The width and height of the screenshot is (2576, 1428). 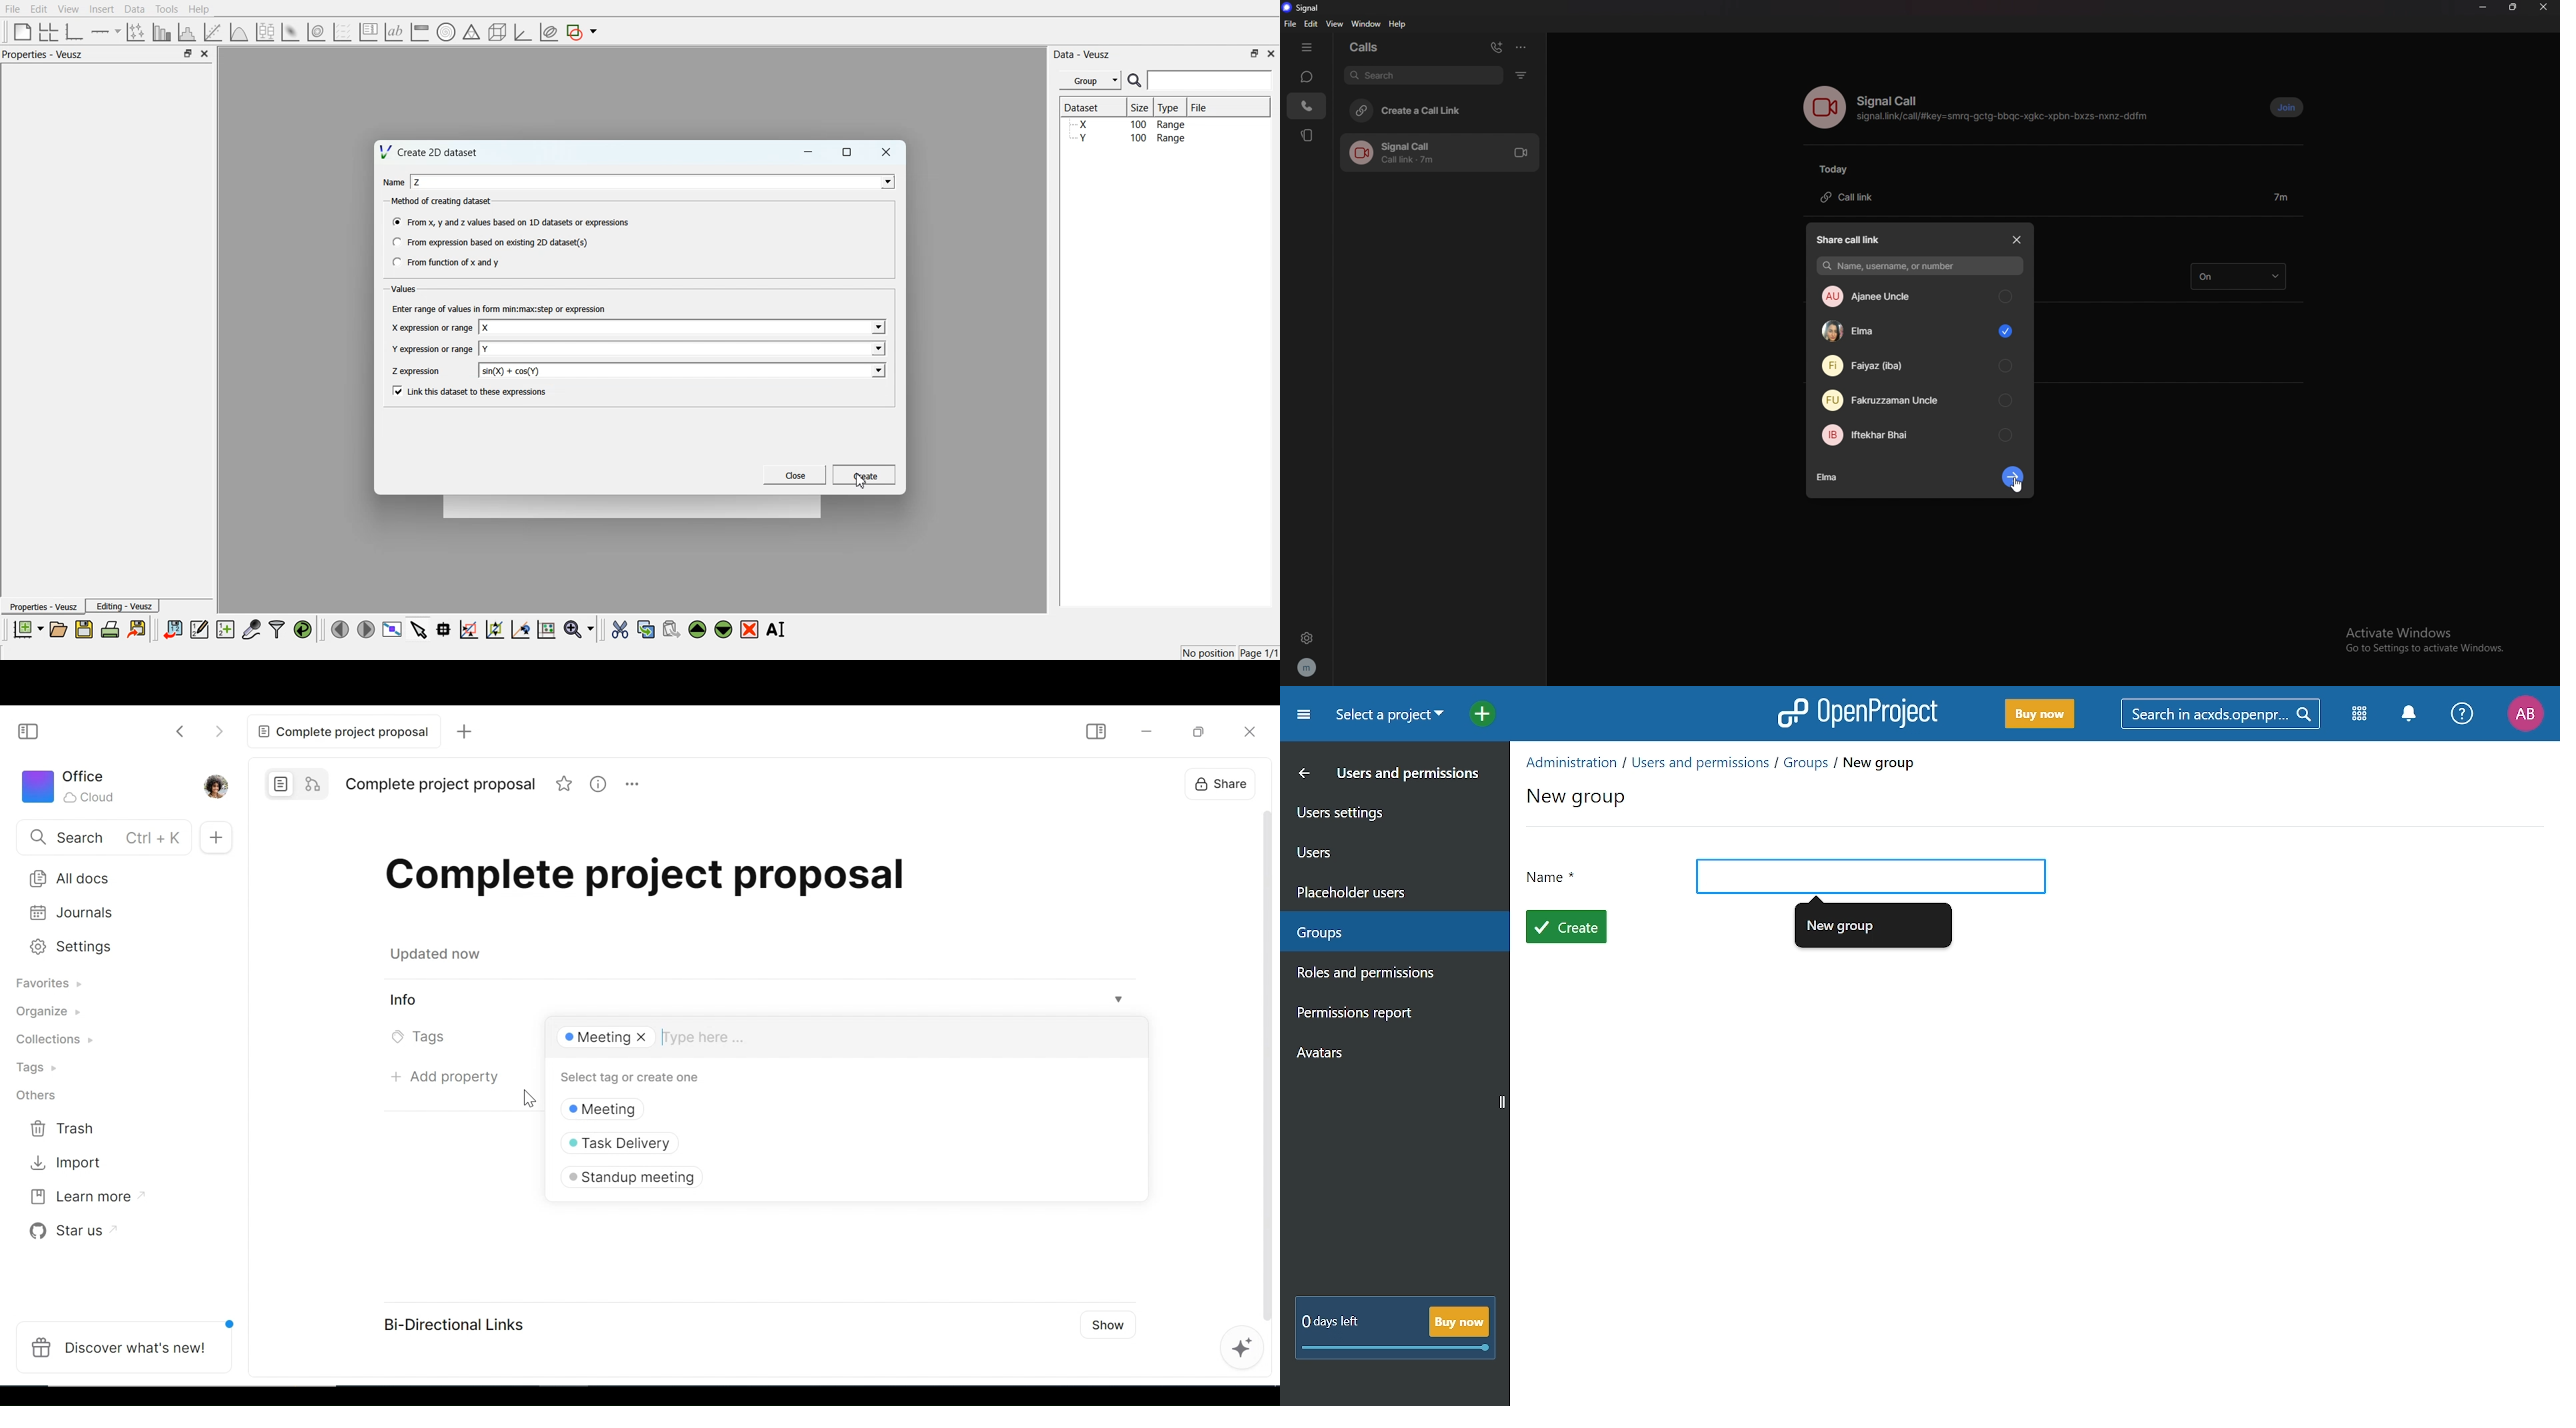 What do you see at coordinates (63, 1041) in the screenshot?
I see `Collections` at bounding box center [63, 1041].